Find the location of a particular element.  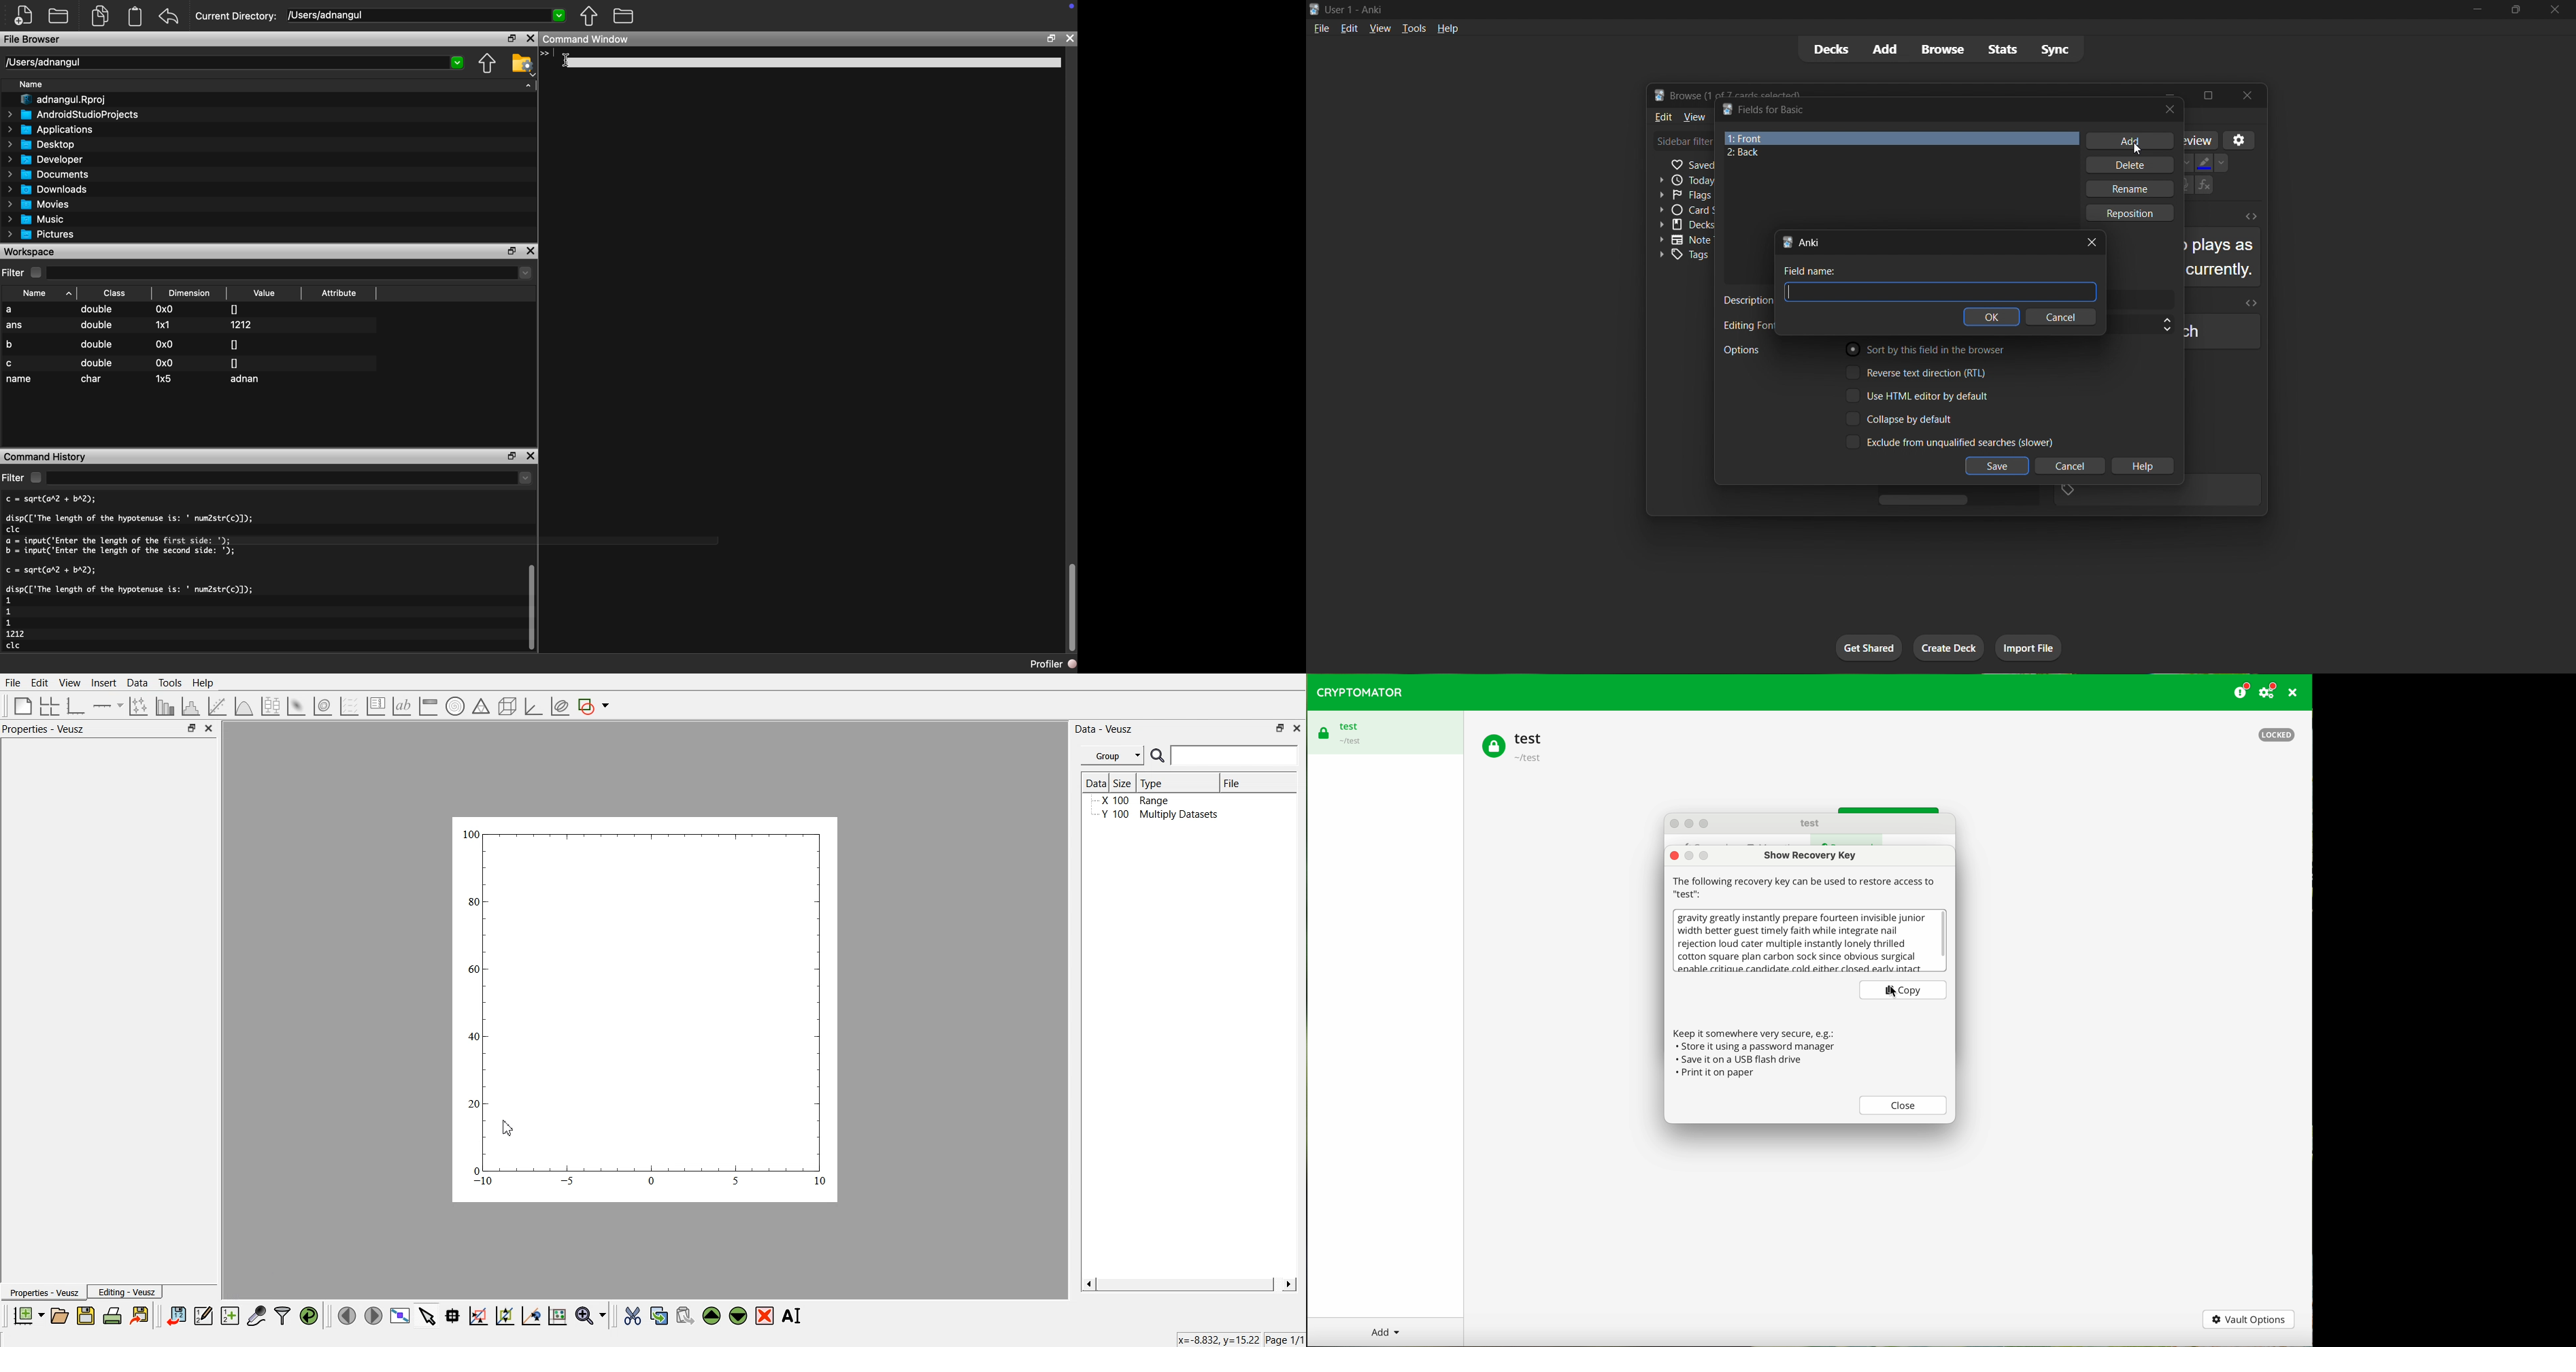

cursor is located at coordinates (506, 1129).